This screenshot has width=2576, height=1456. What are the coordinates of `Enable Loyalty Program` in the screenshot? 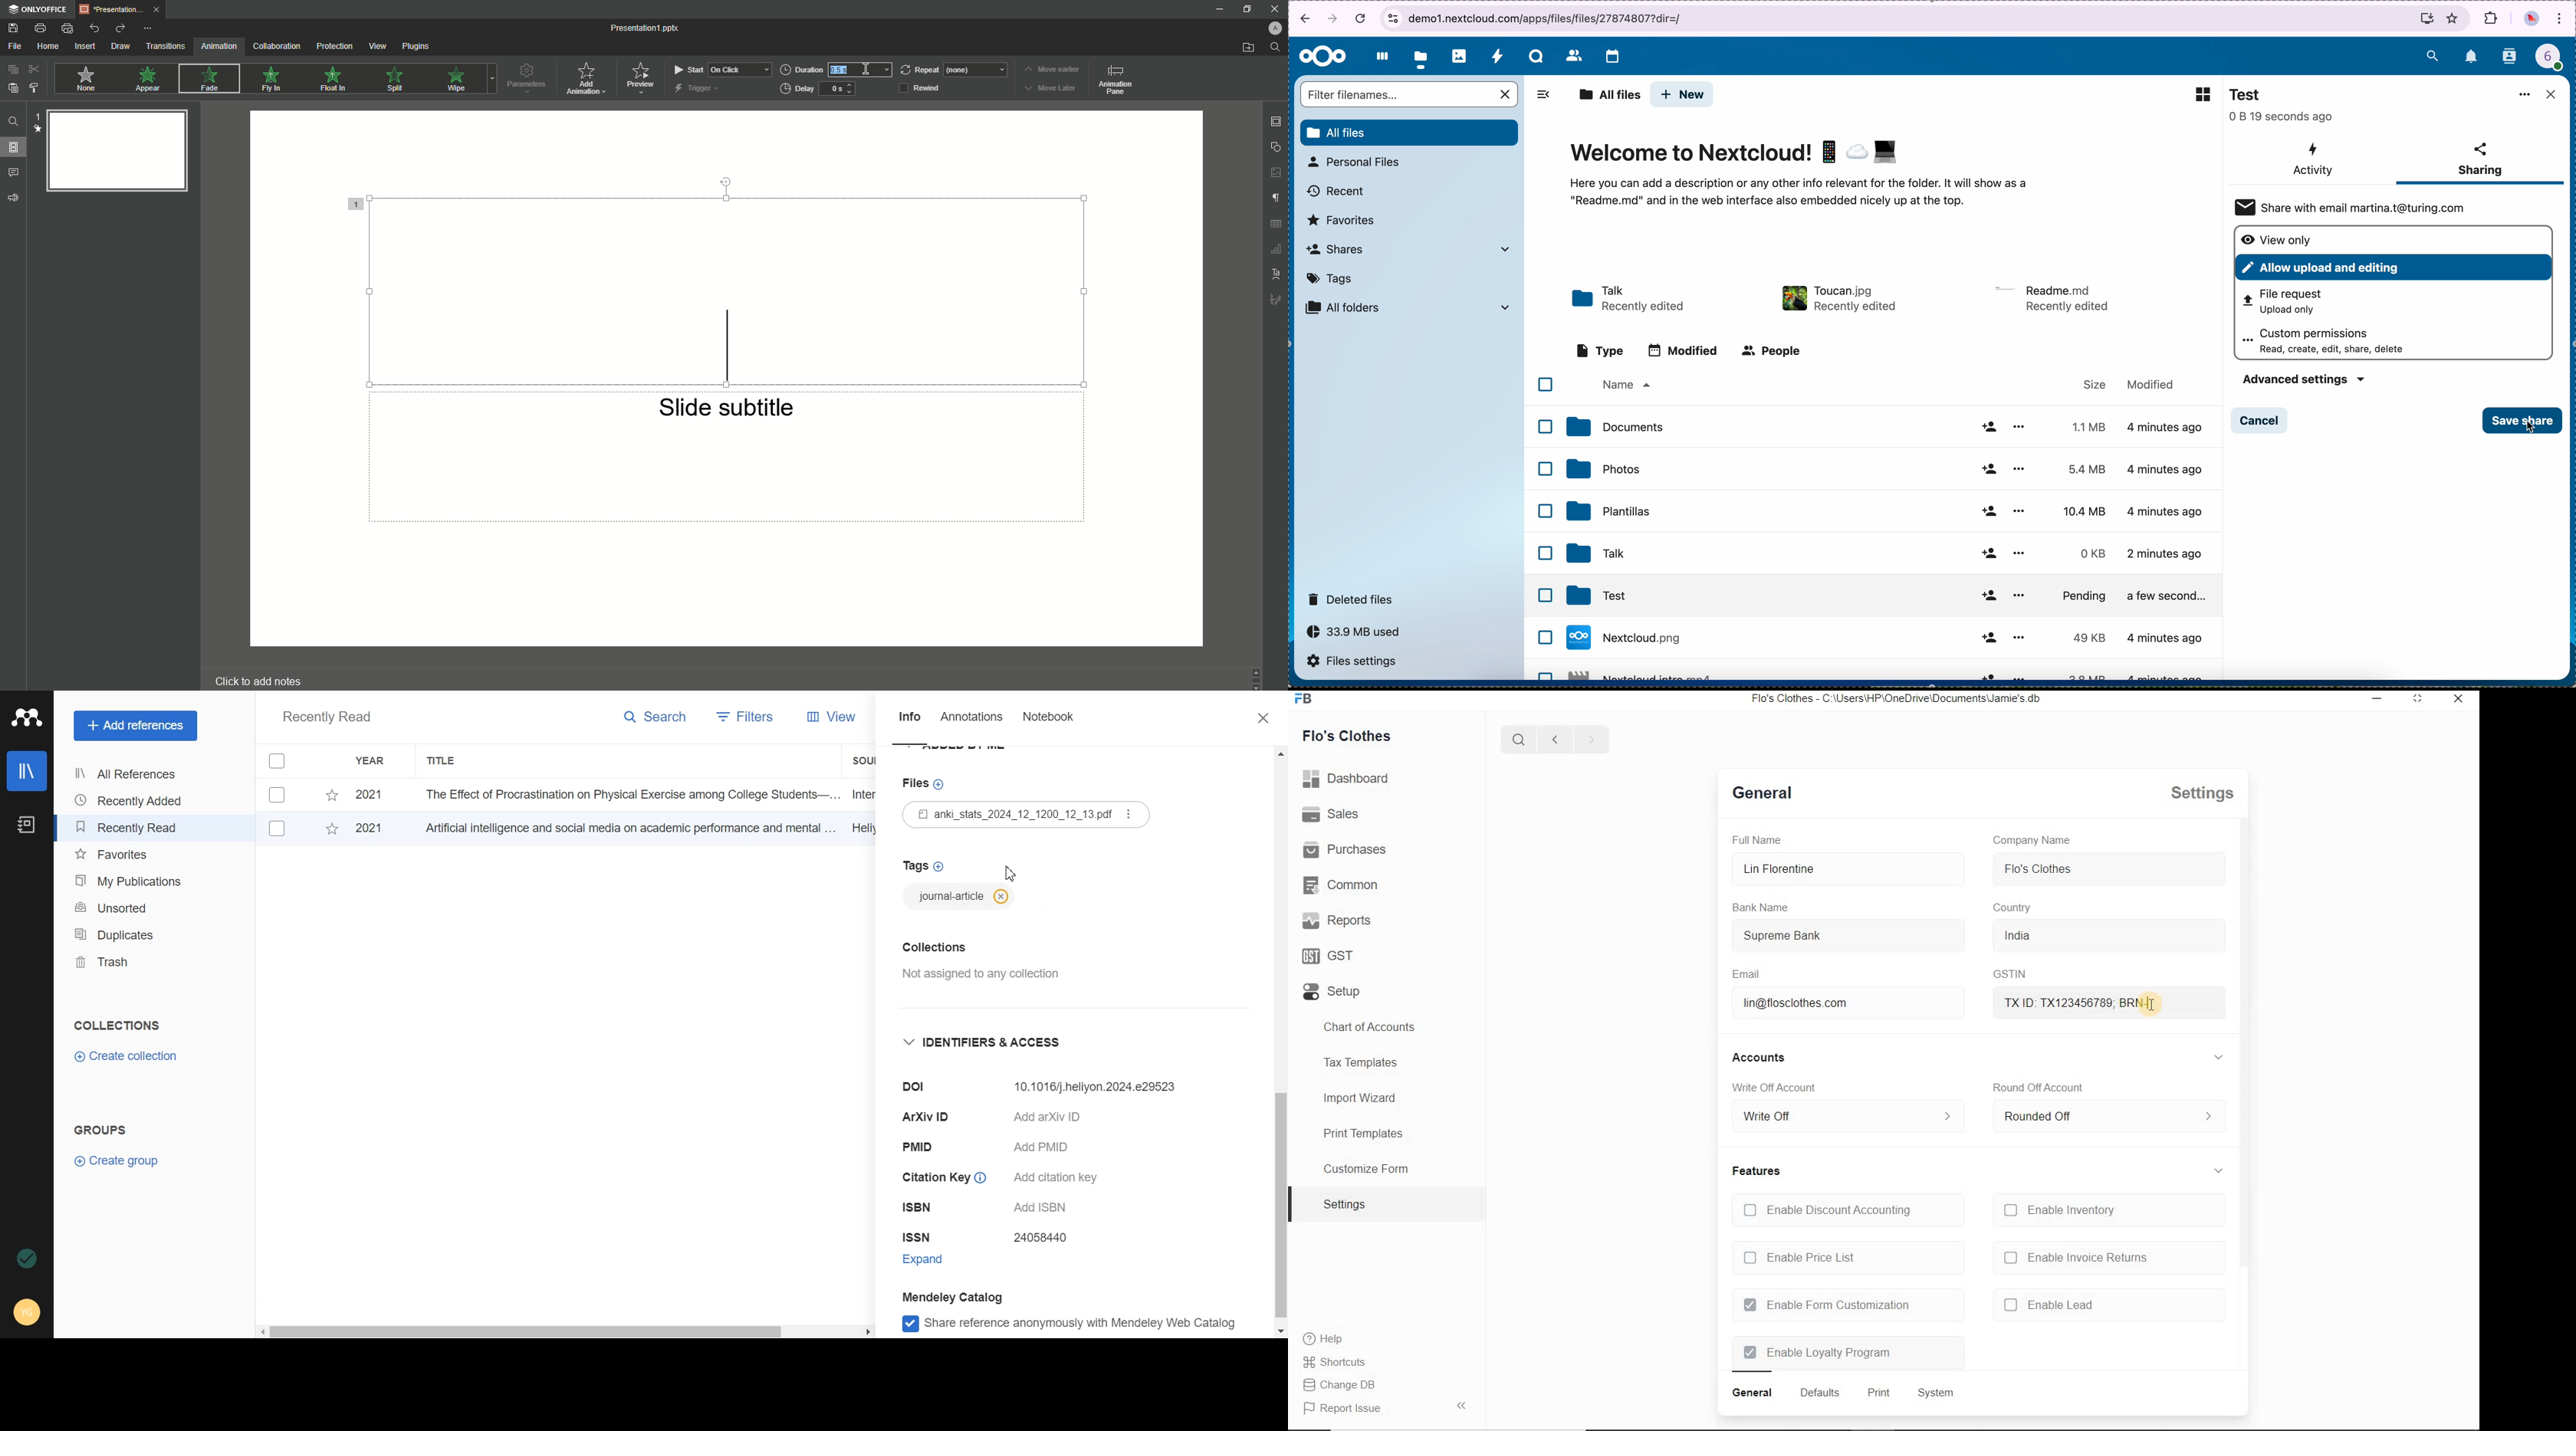 It's located at (1818, 1353).